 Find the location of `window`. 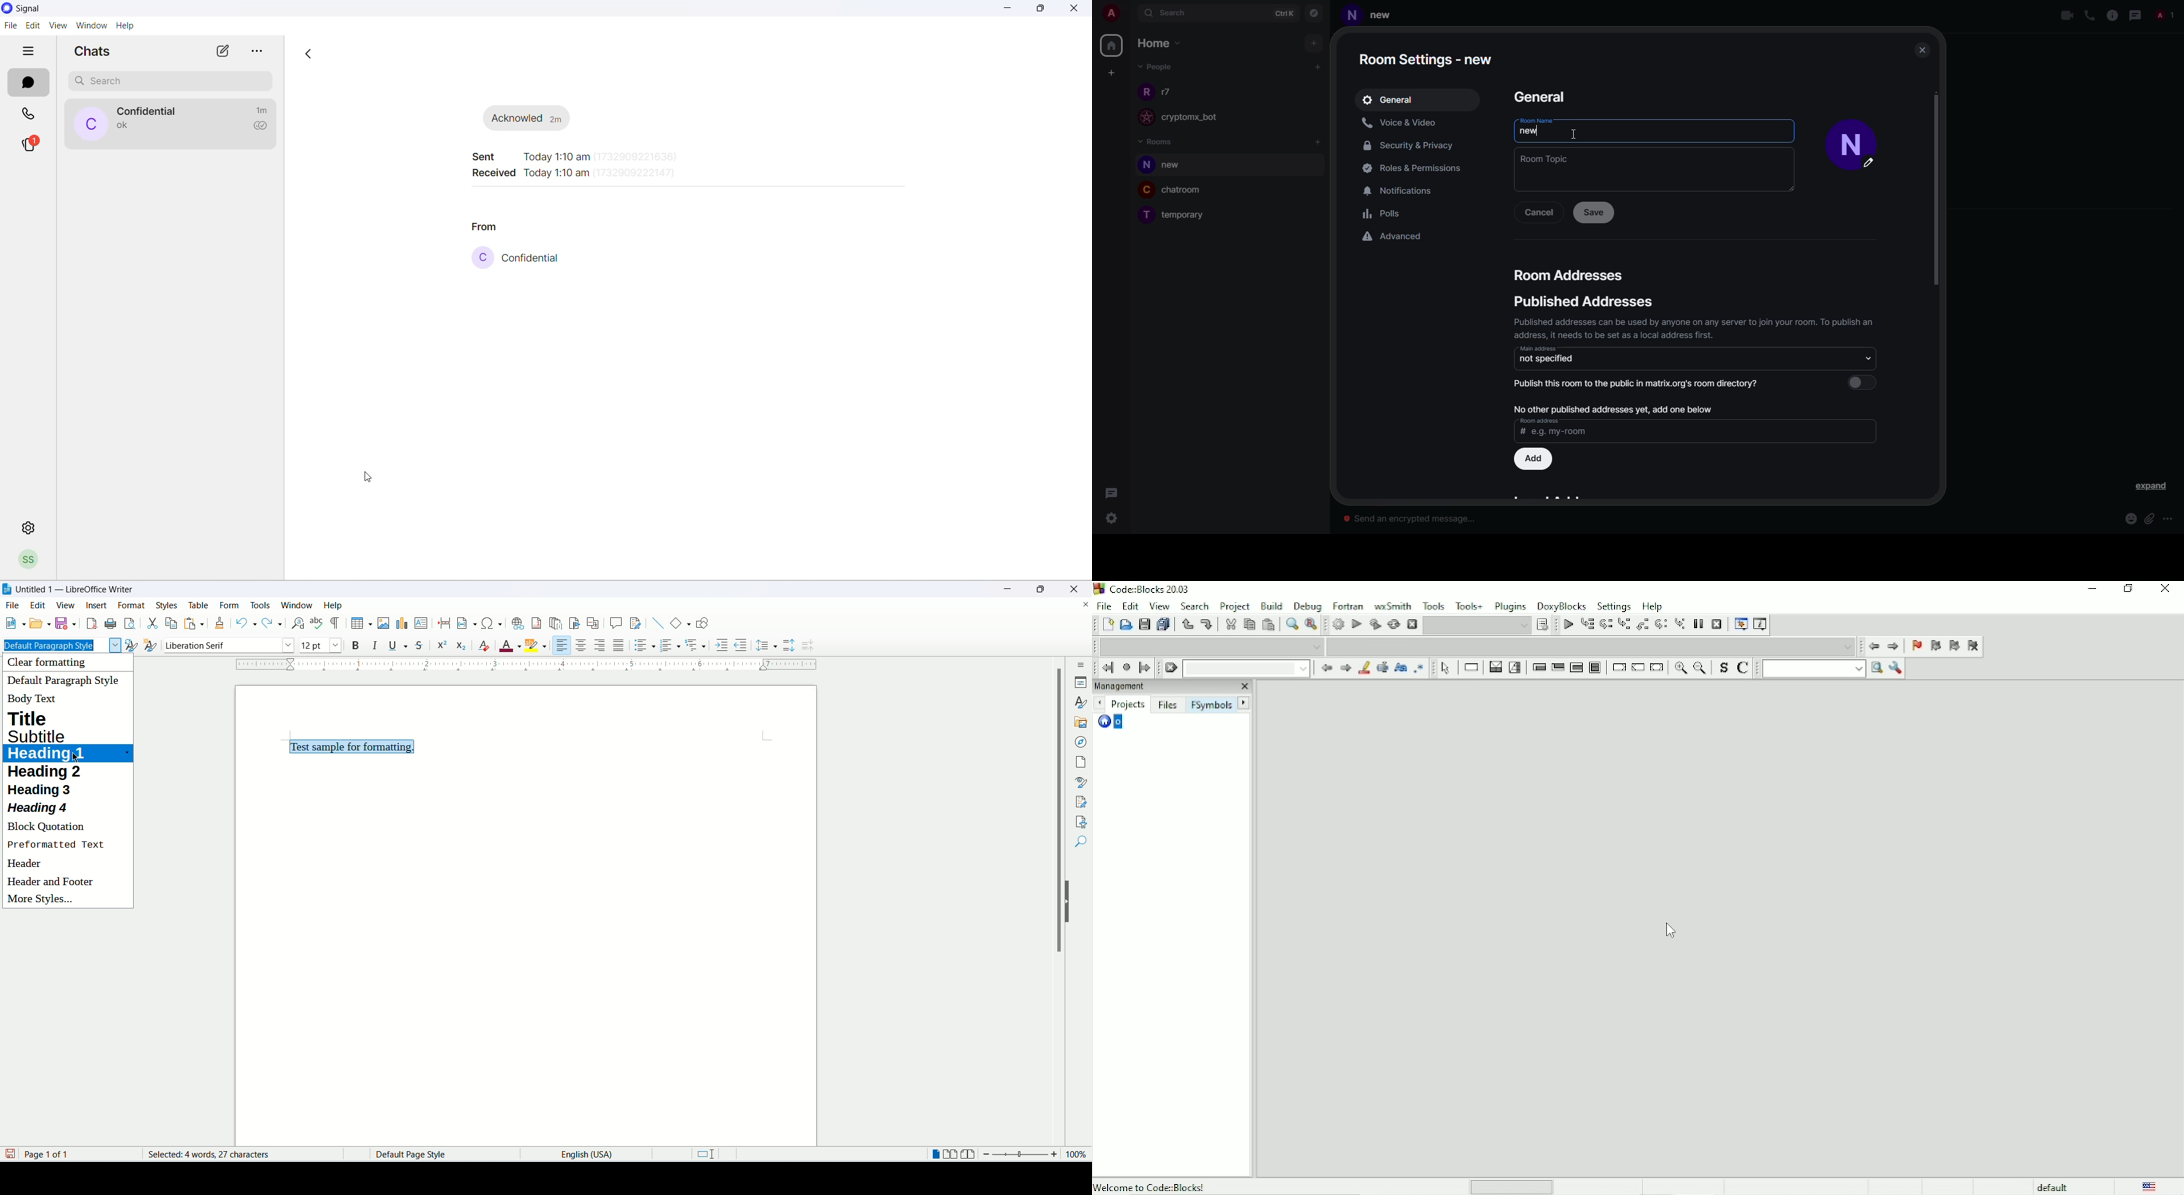

window is located at coordinates (93, 26).